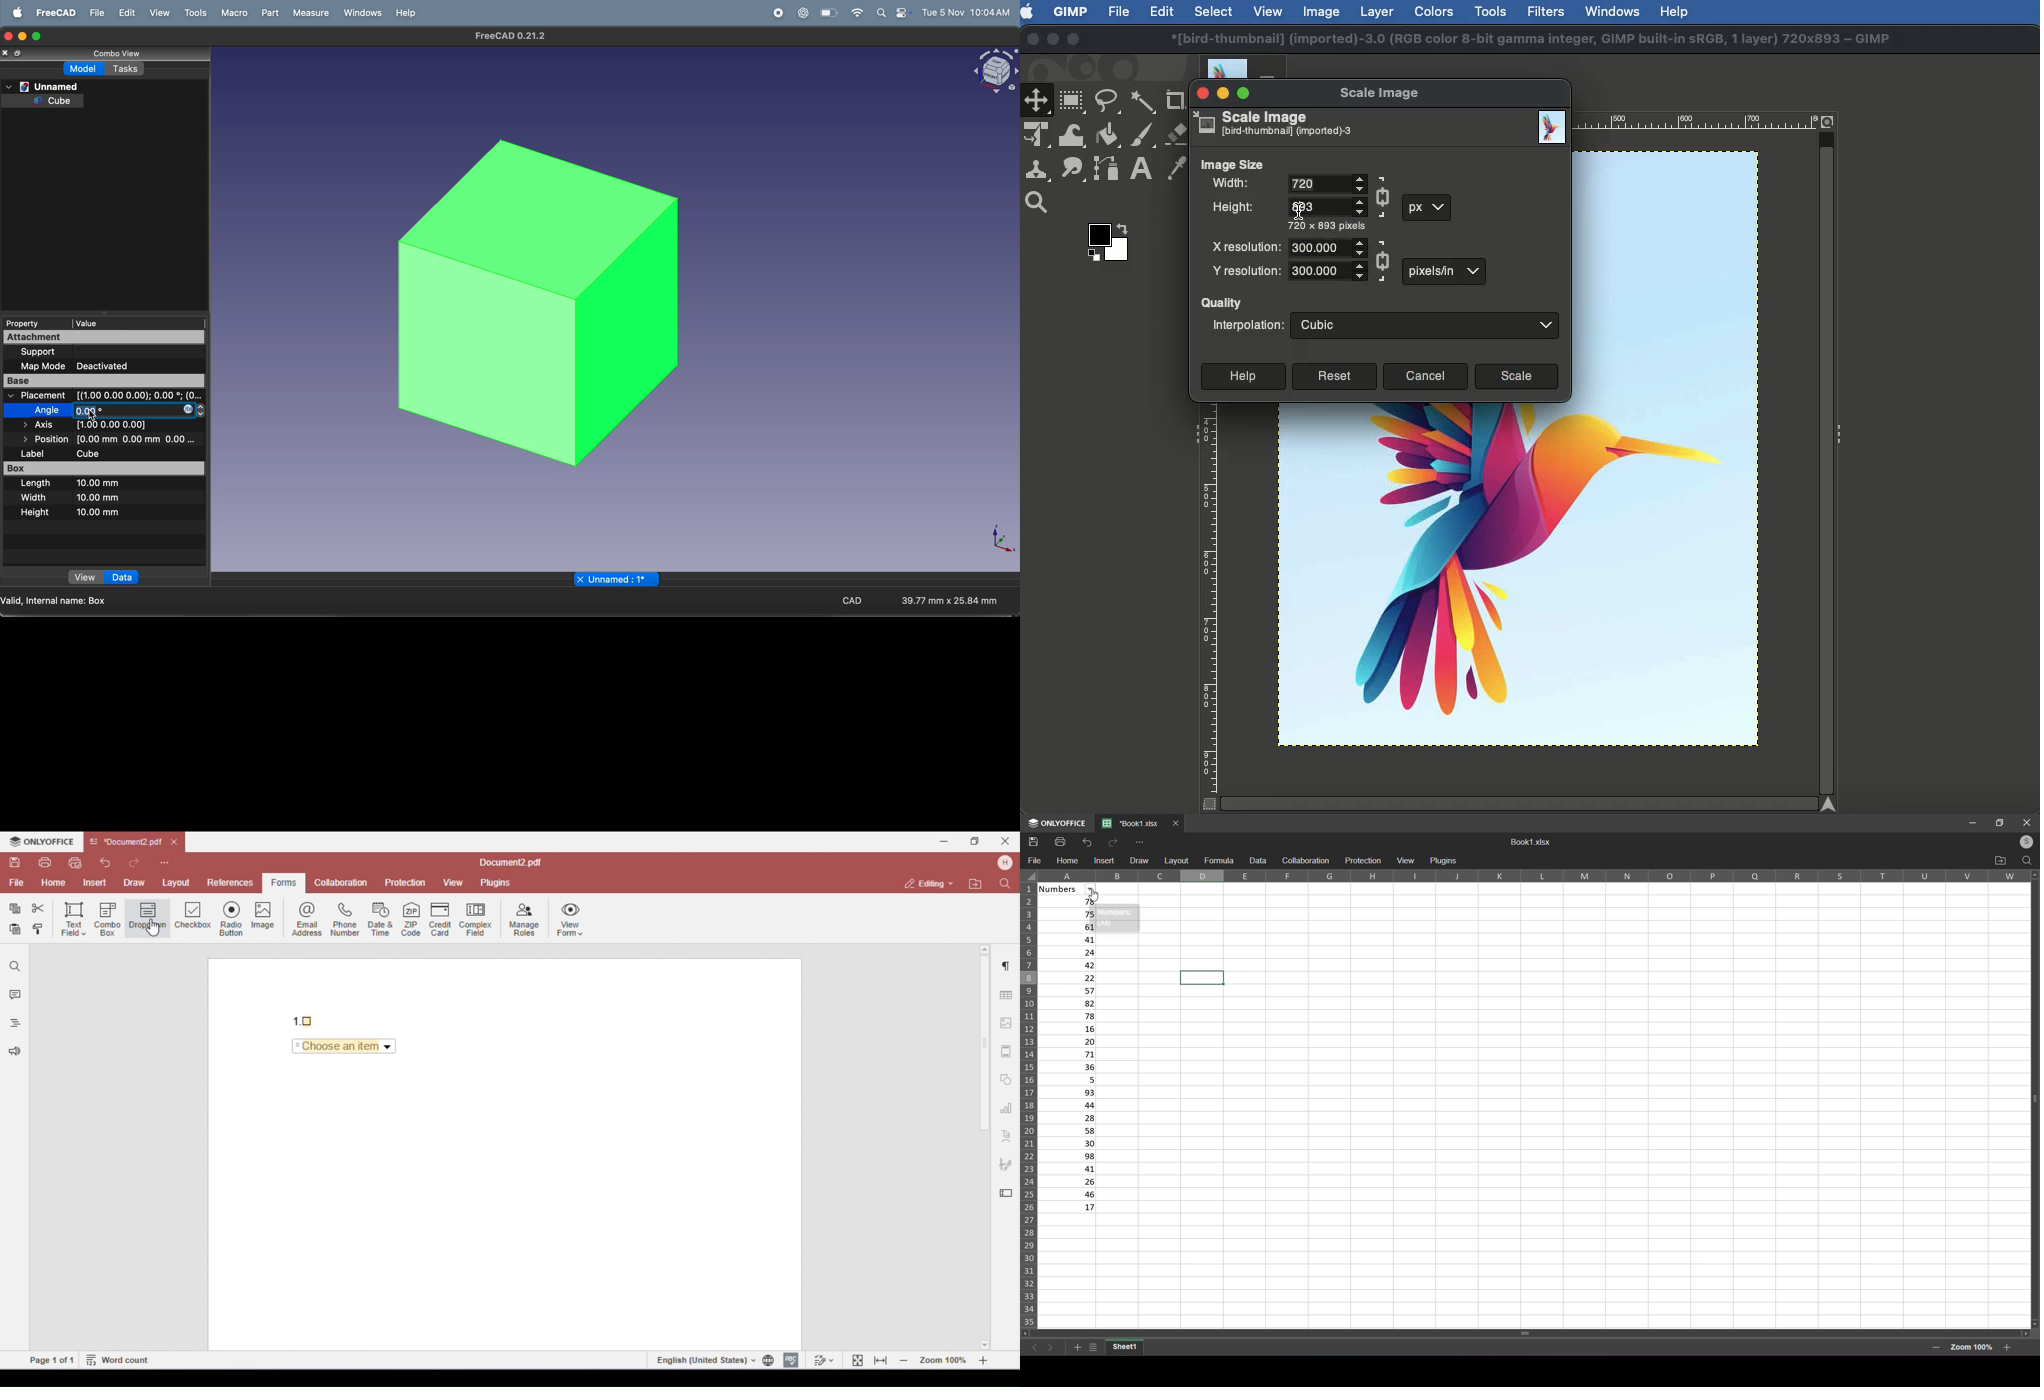  I want to click on List of sheet, so click(1093, 1347).